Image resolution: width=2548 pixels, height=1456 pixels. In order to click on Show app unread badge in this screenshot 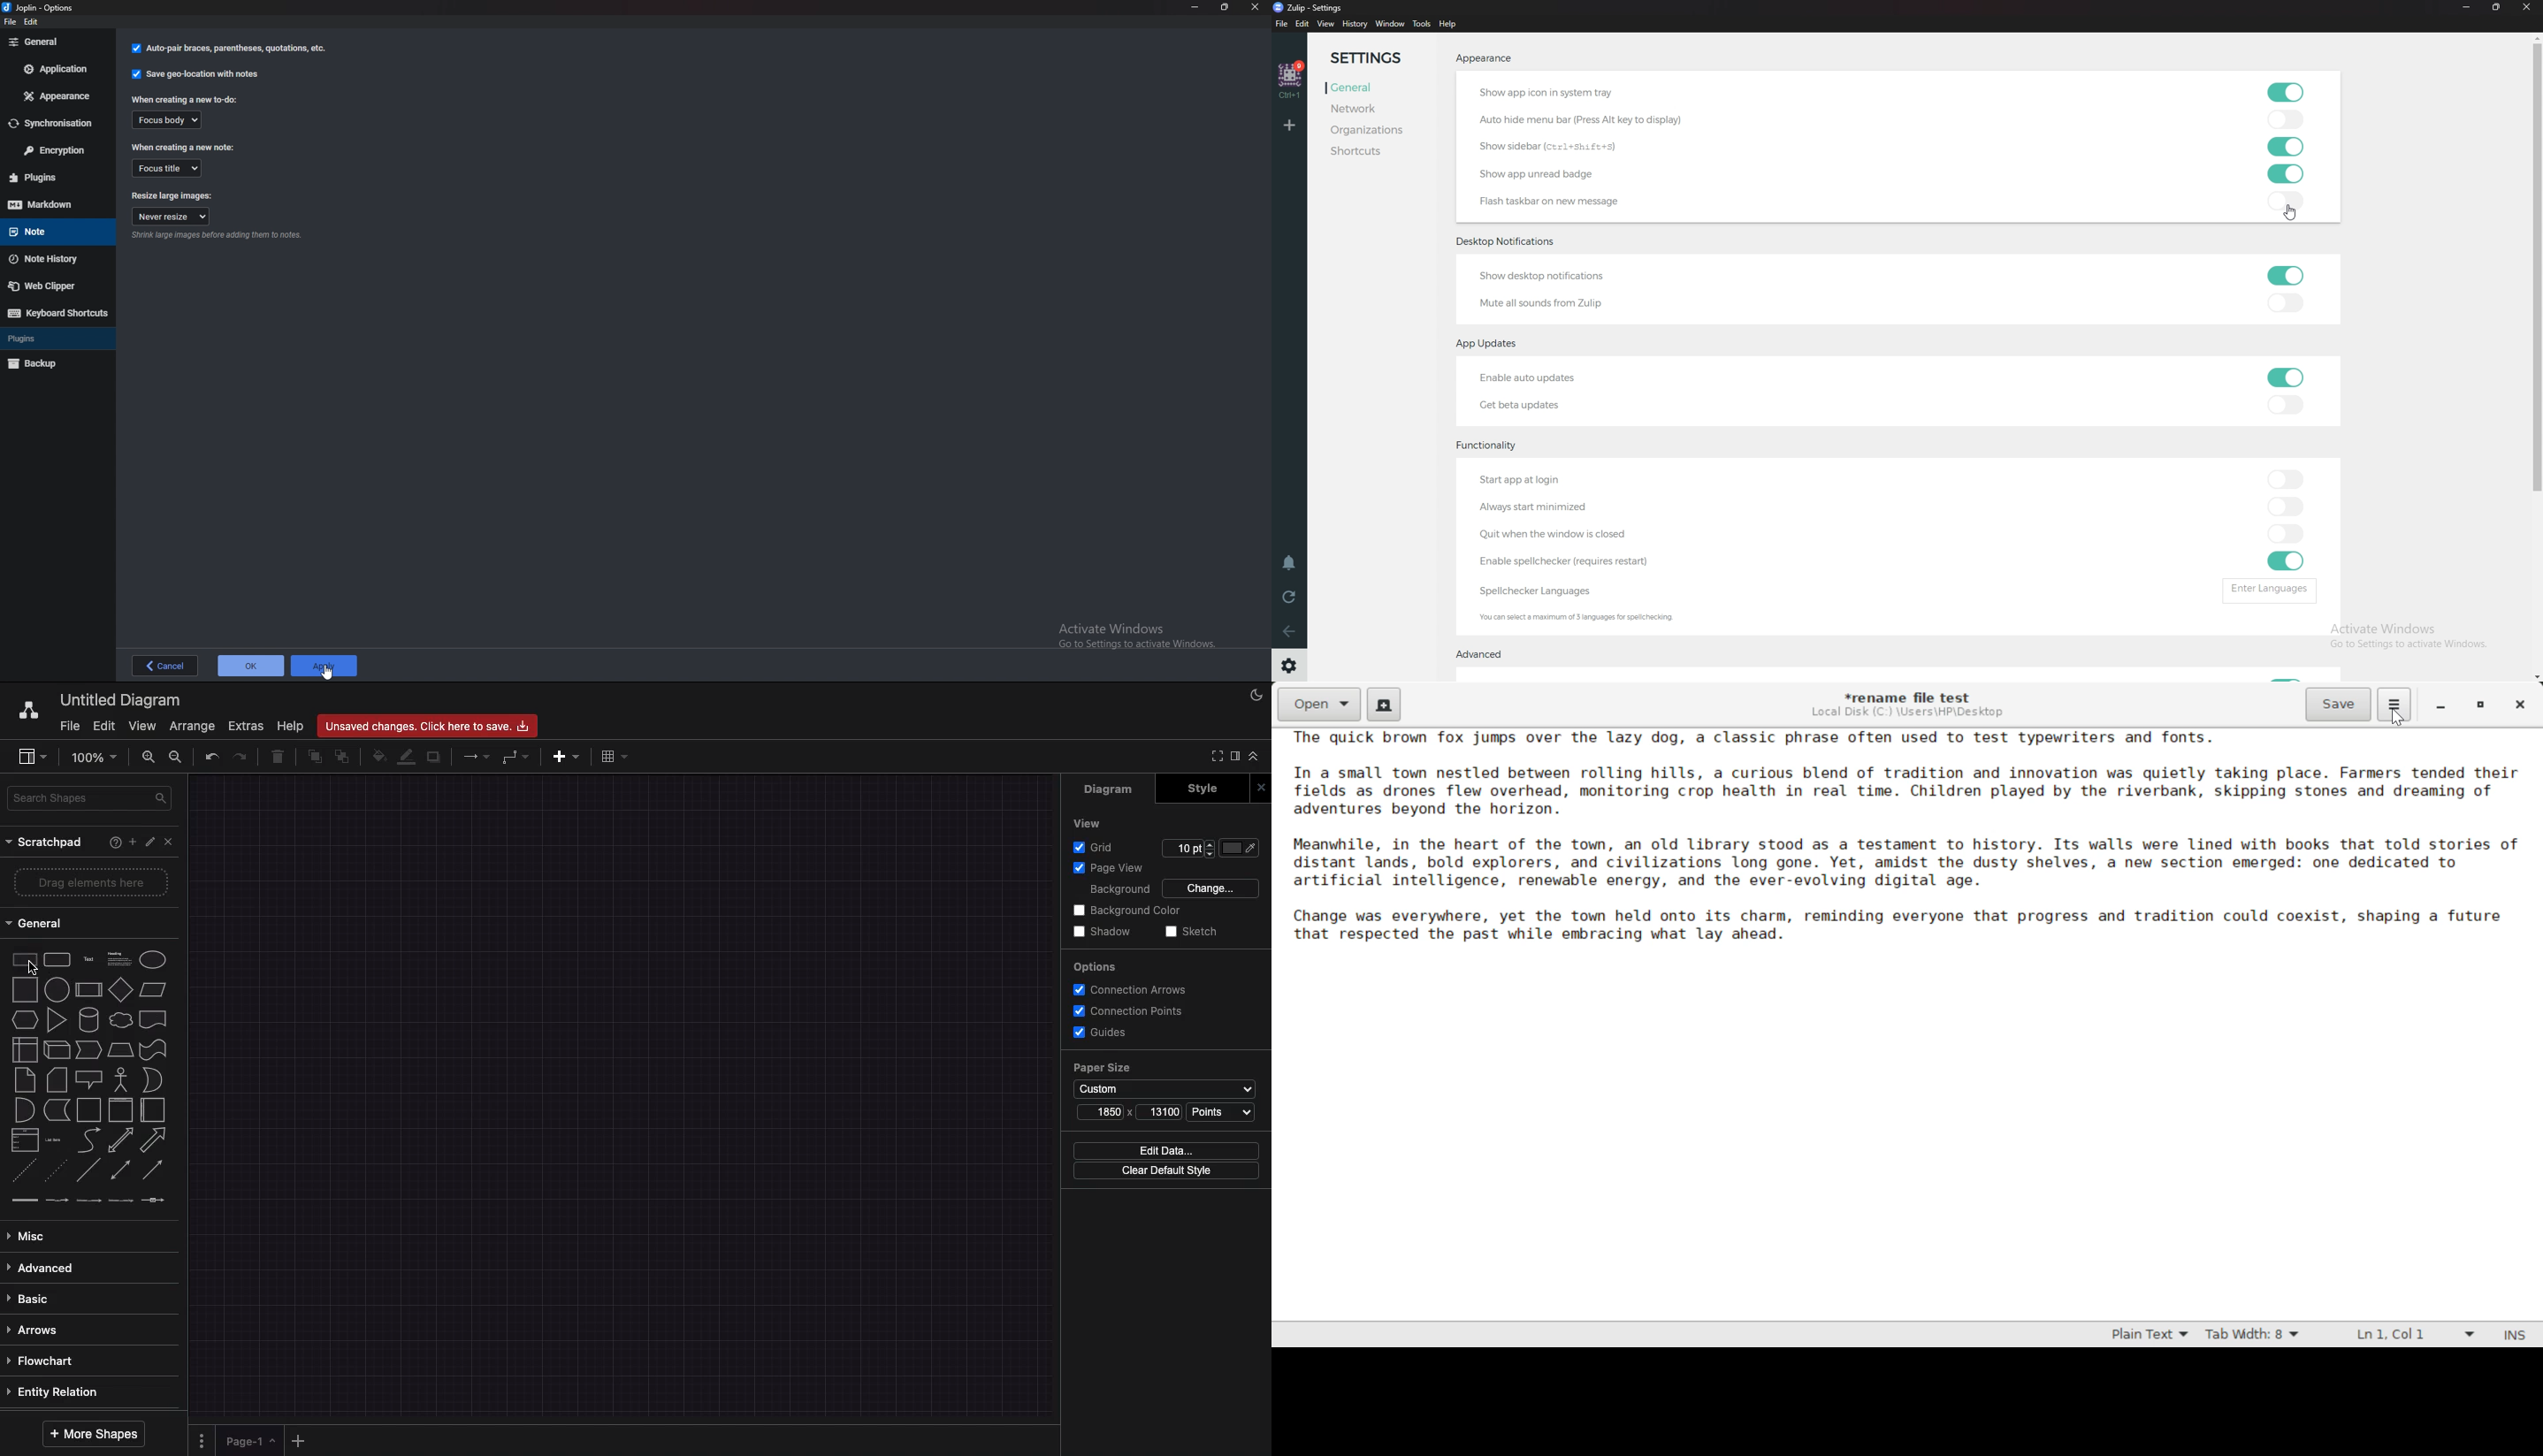, I will do `click(1543, 173)`.